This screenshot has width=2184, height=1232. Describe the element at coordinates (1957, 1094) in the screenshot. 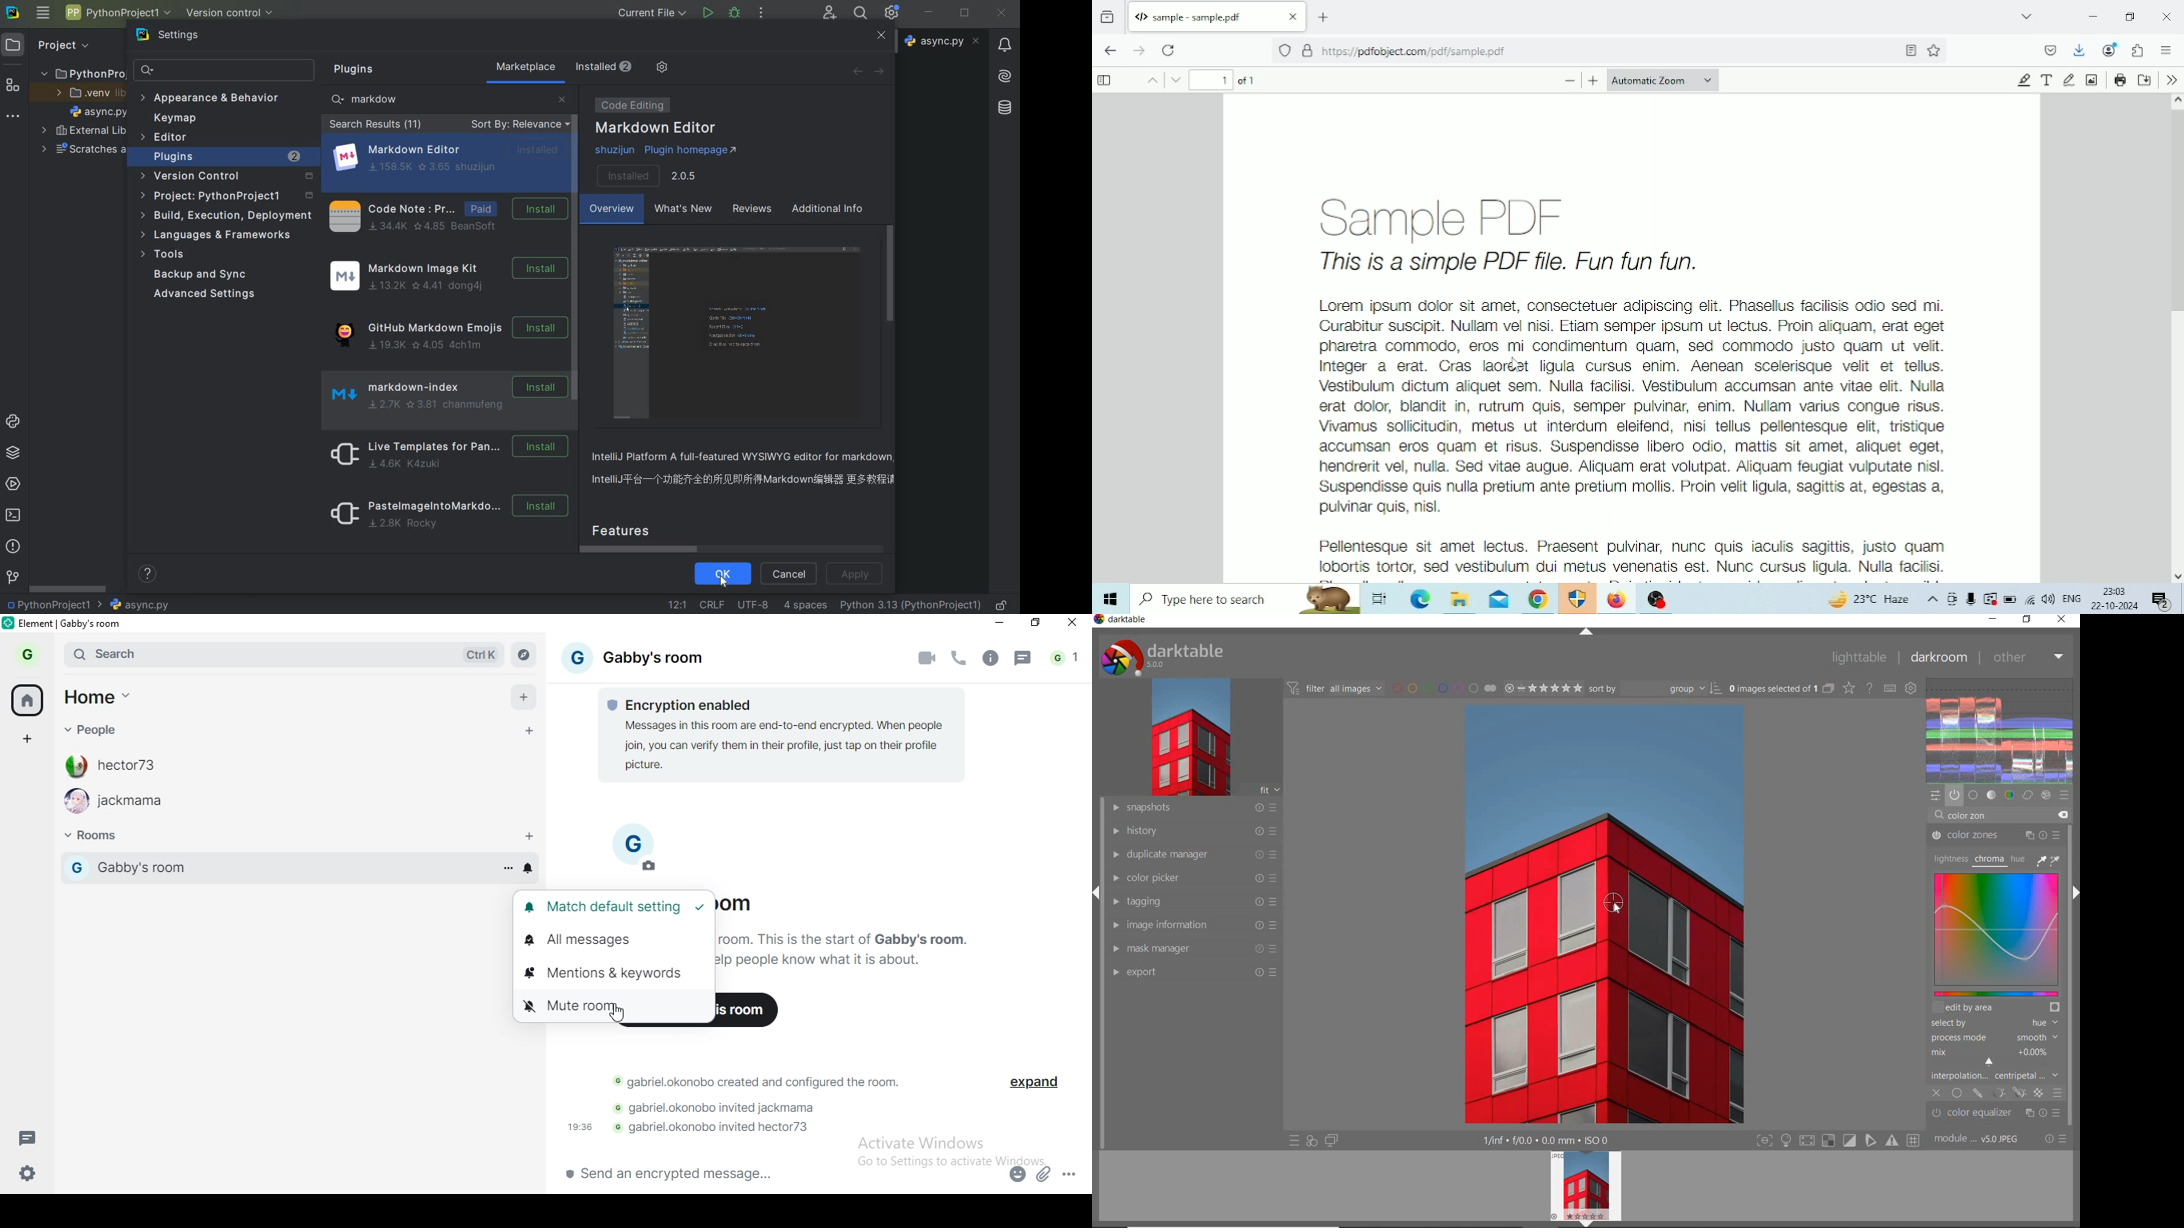

I see `UNIFORMLY` at that location.